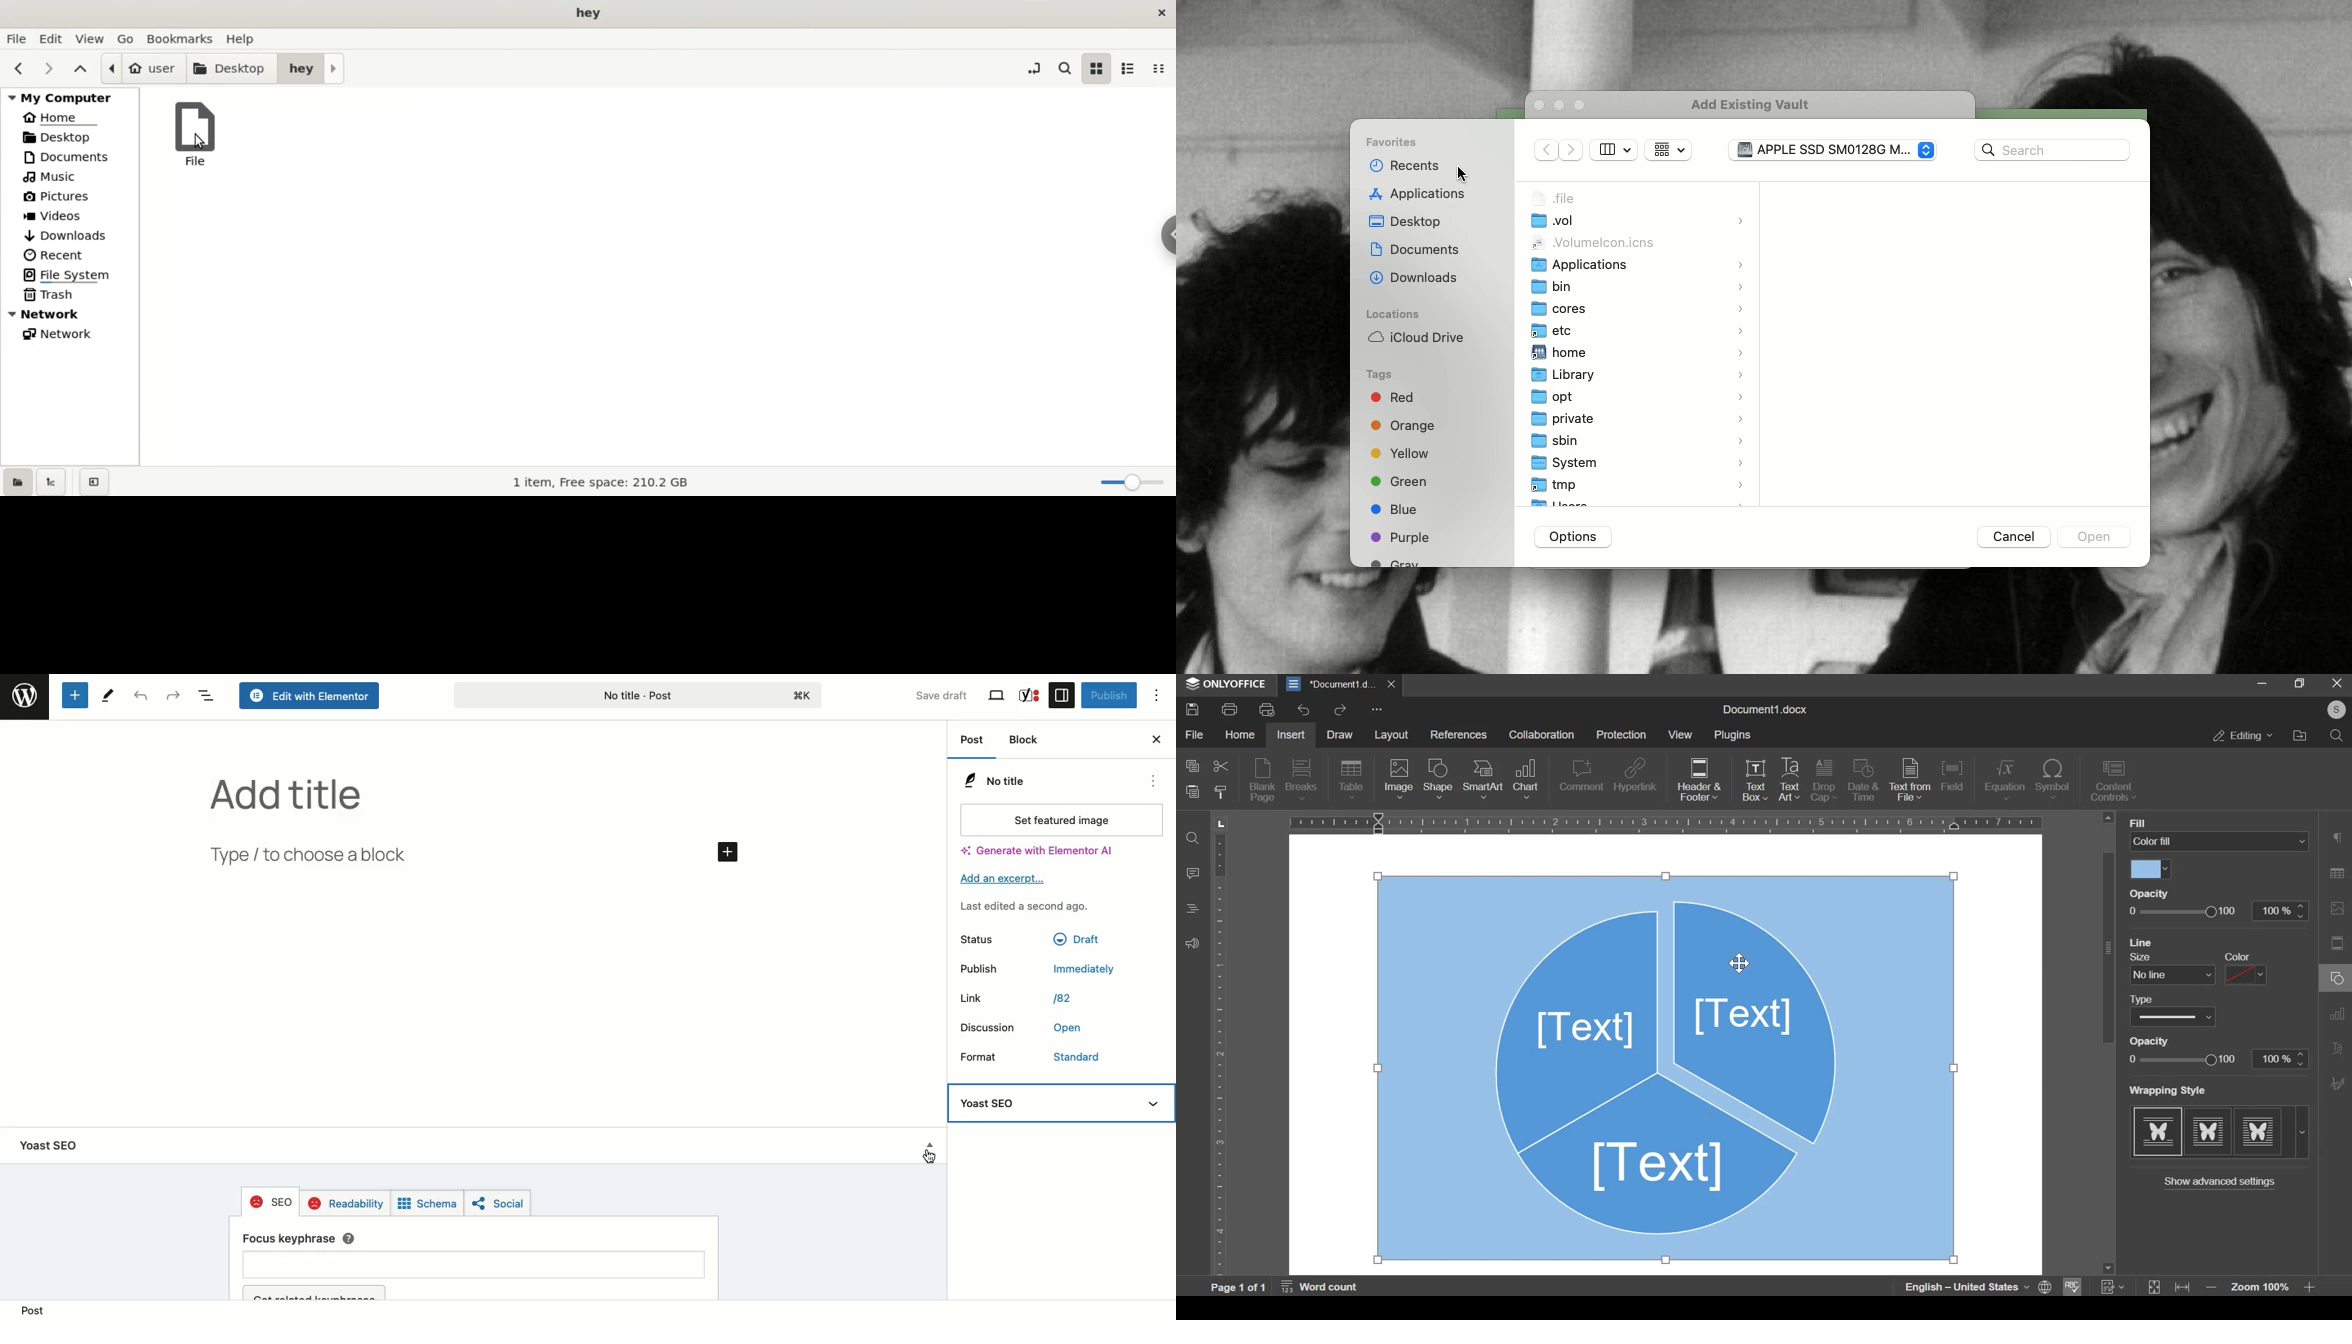  I want to click on Publish, so click(984, 969).